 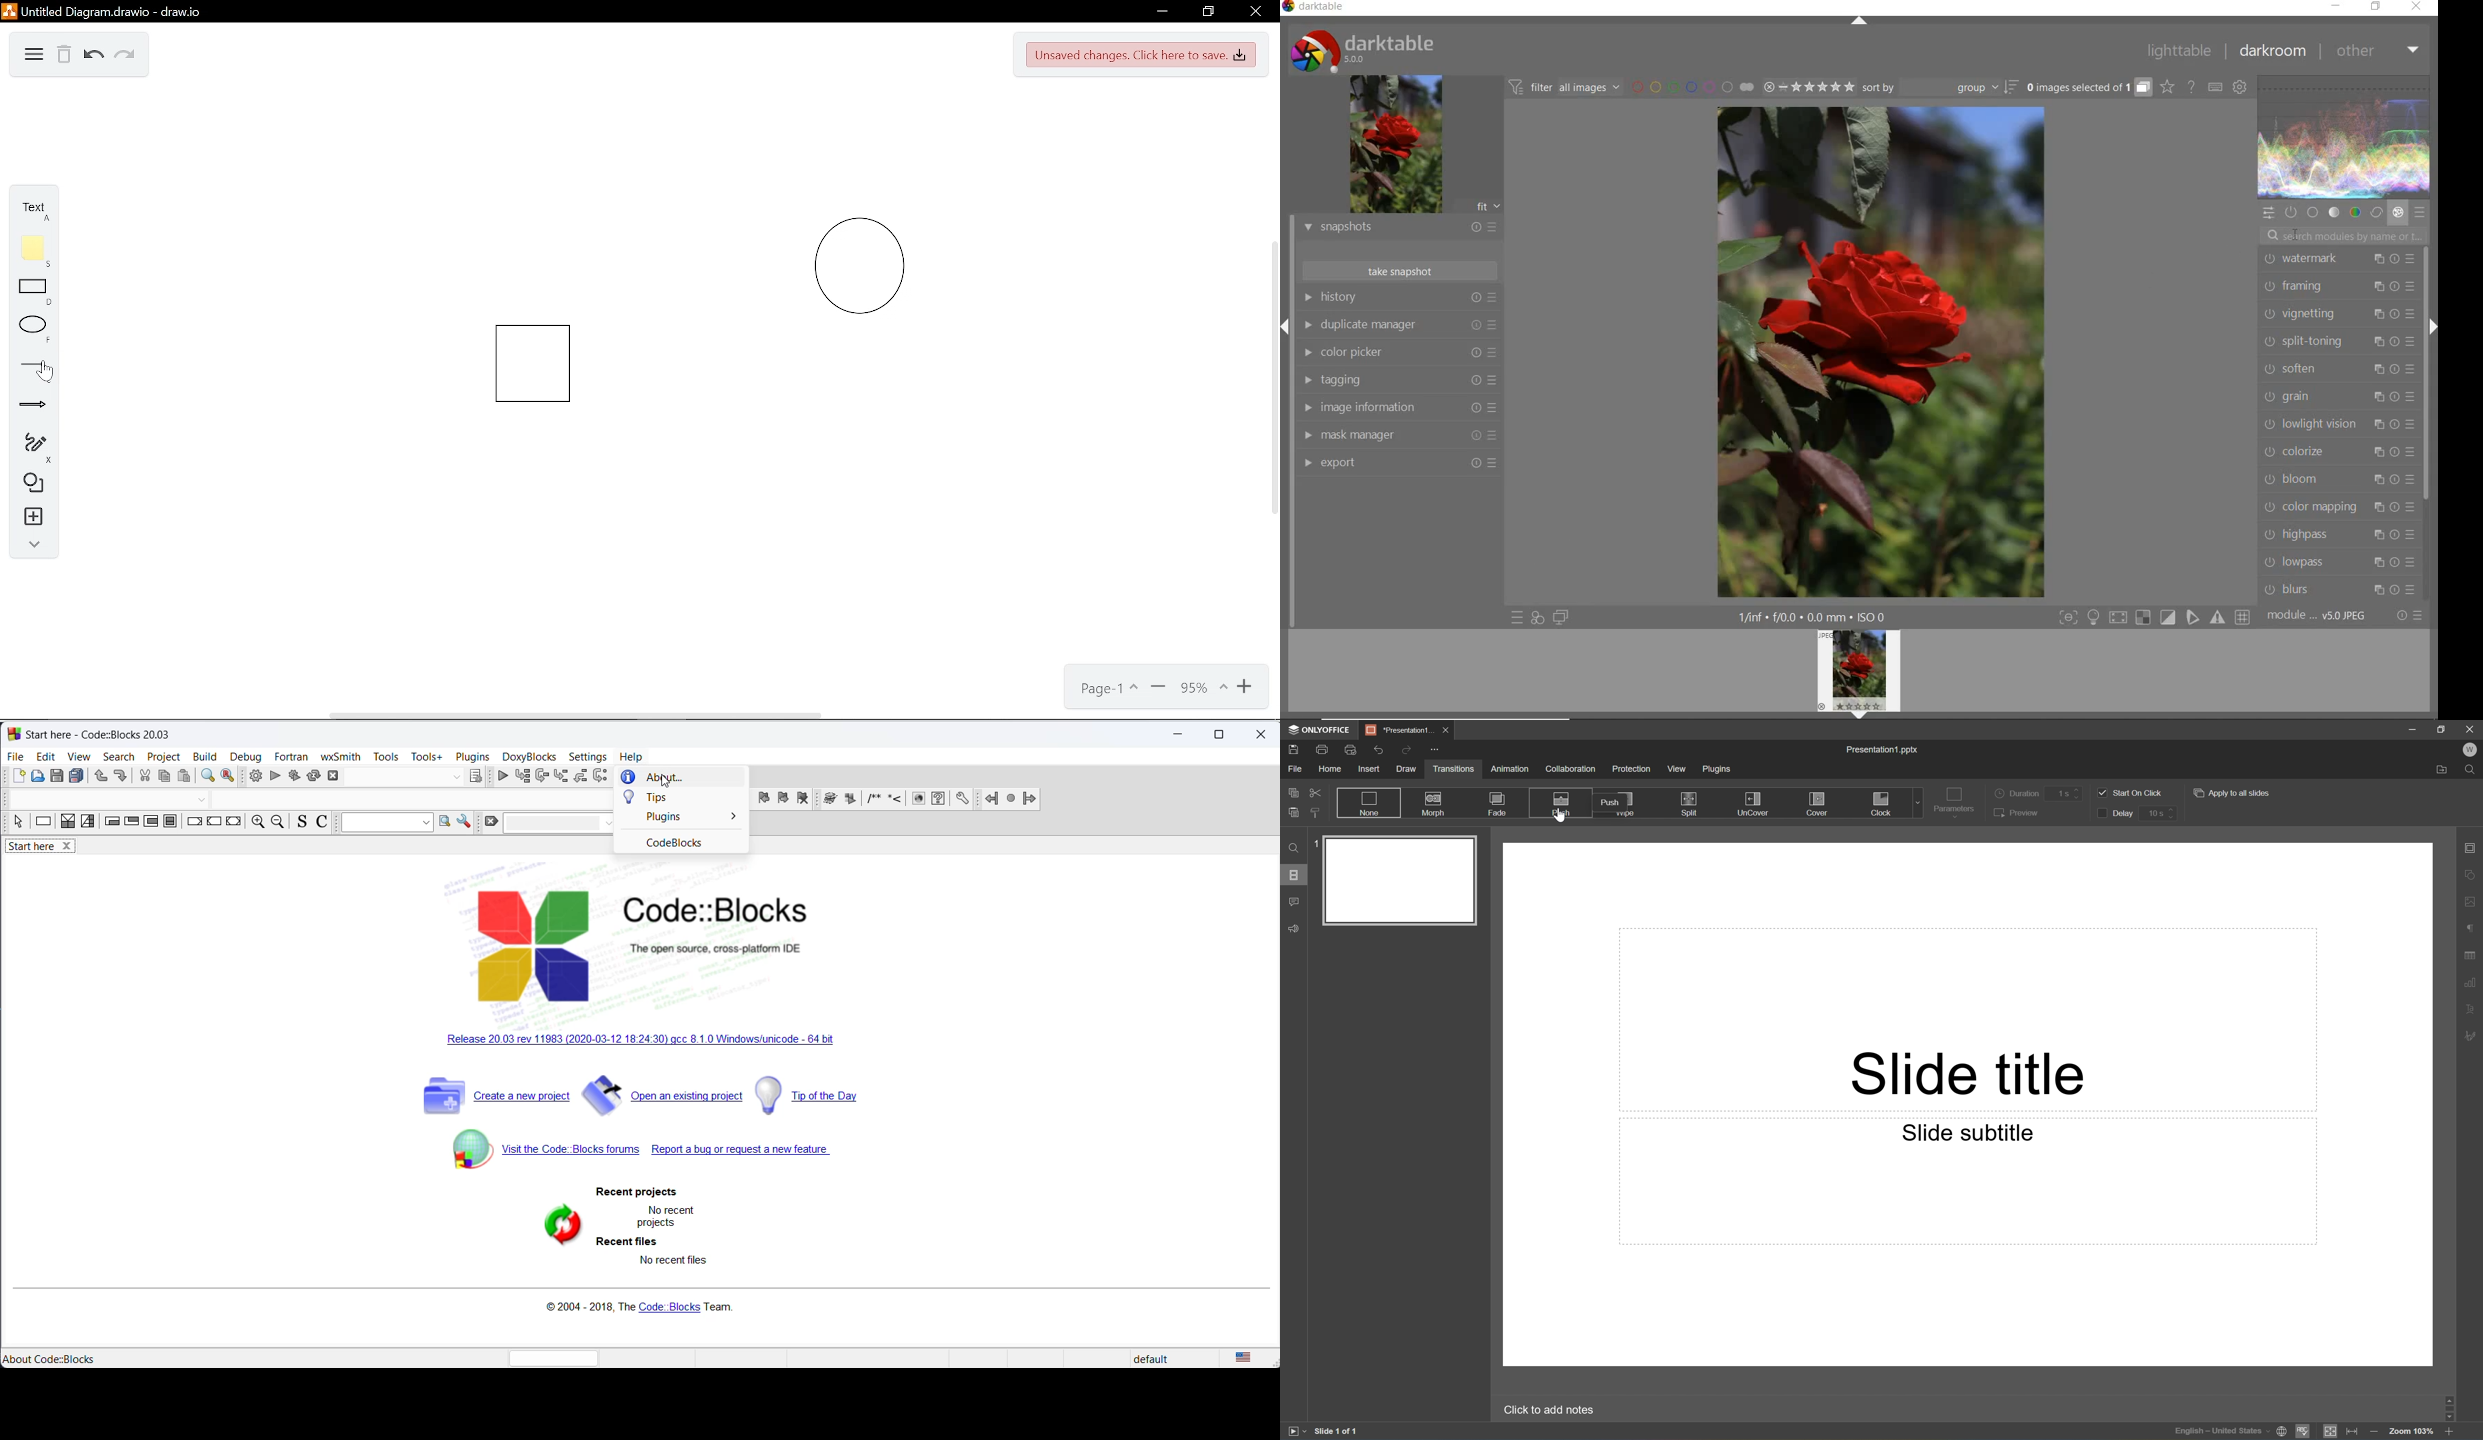 I want to click on Fit to width, so click(x=2354, y=1432).